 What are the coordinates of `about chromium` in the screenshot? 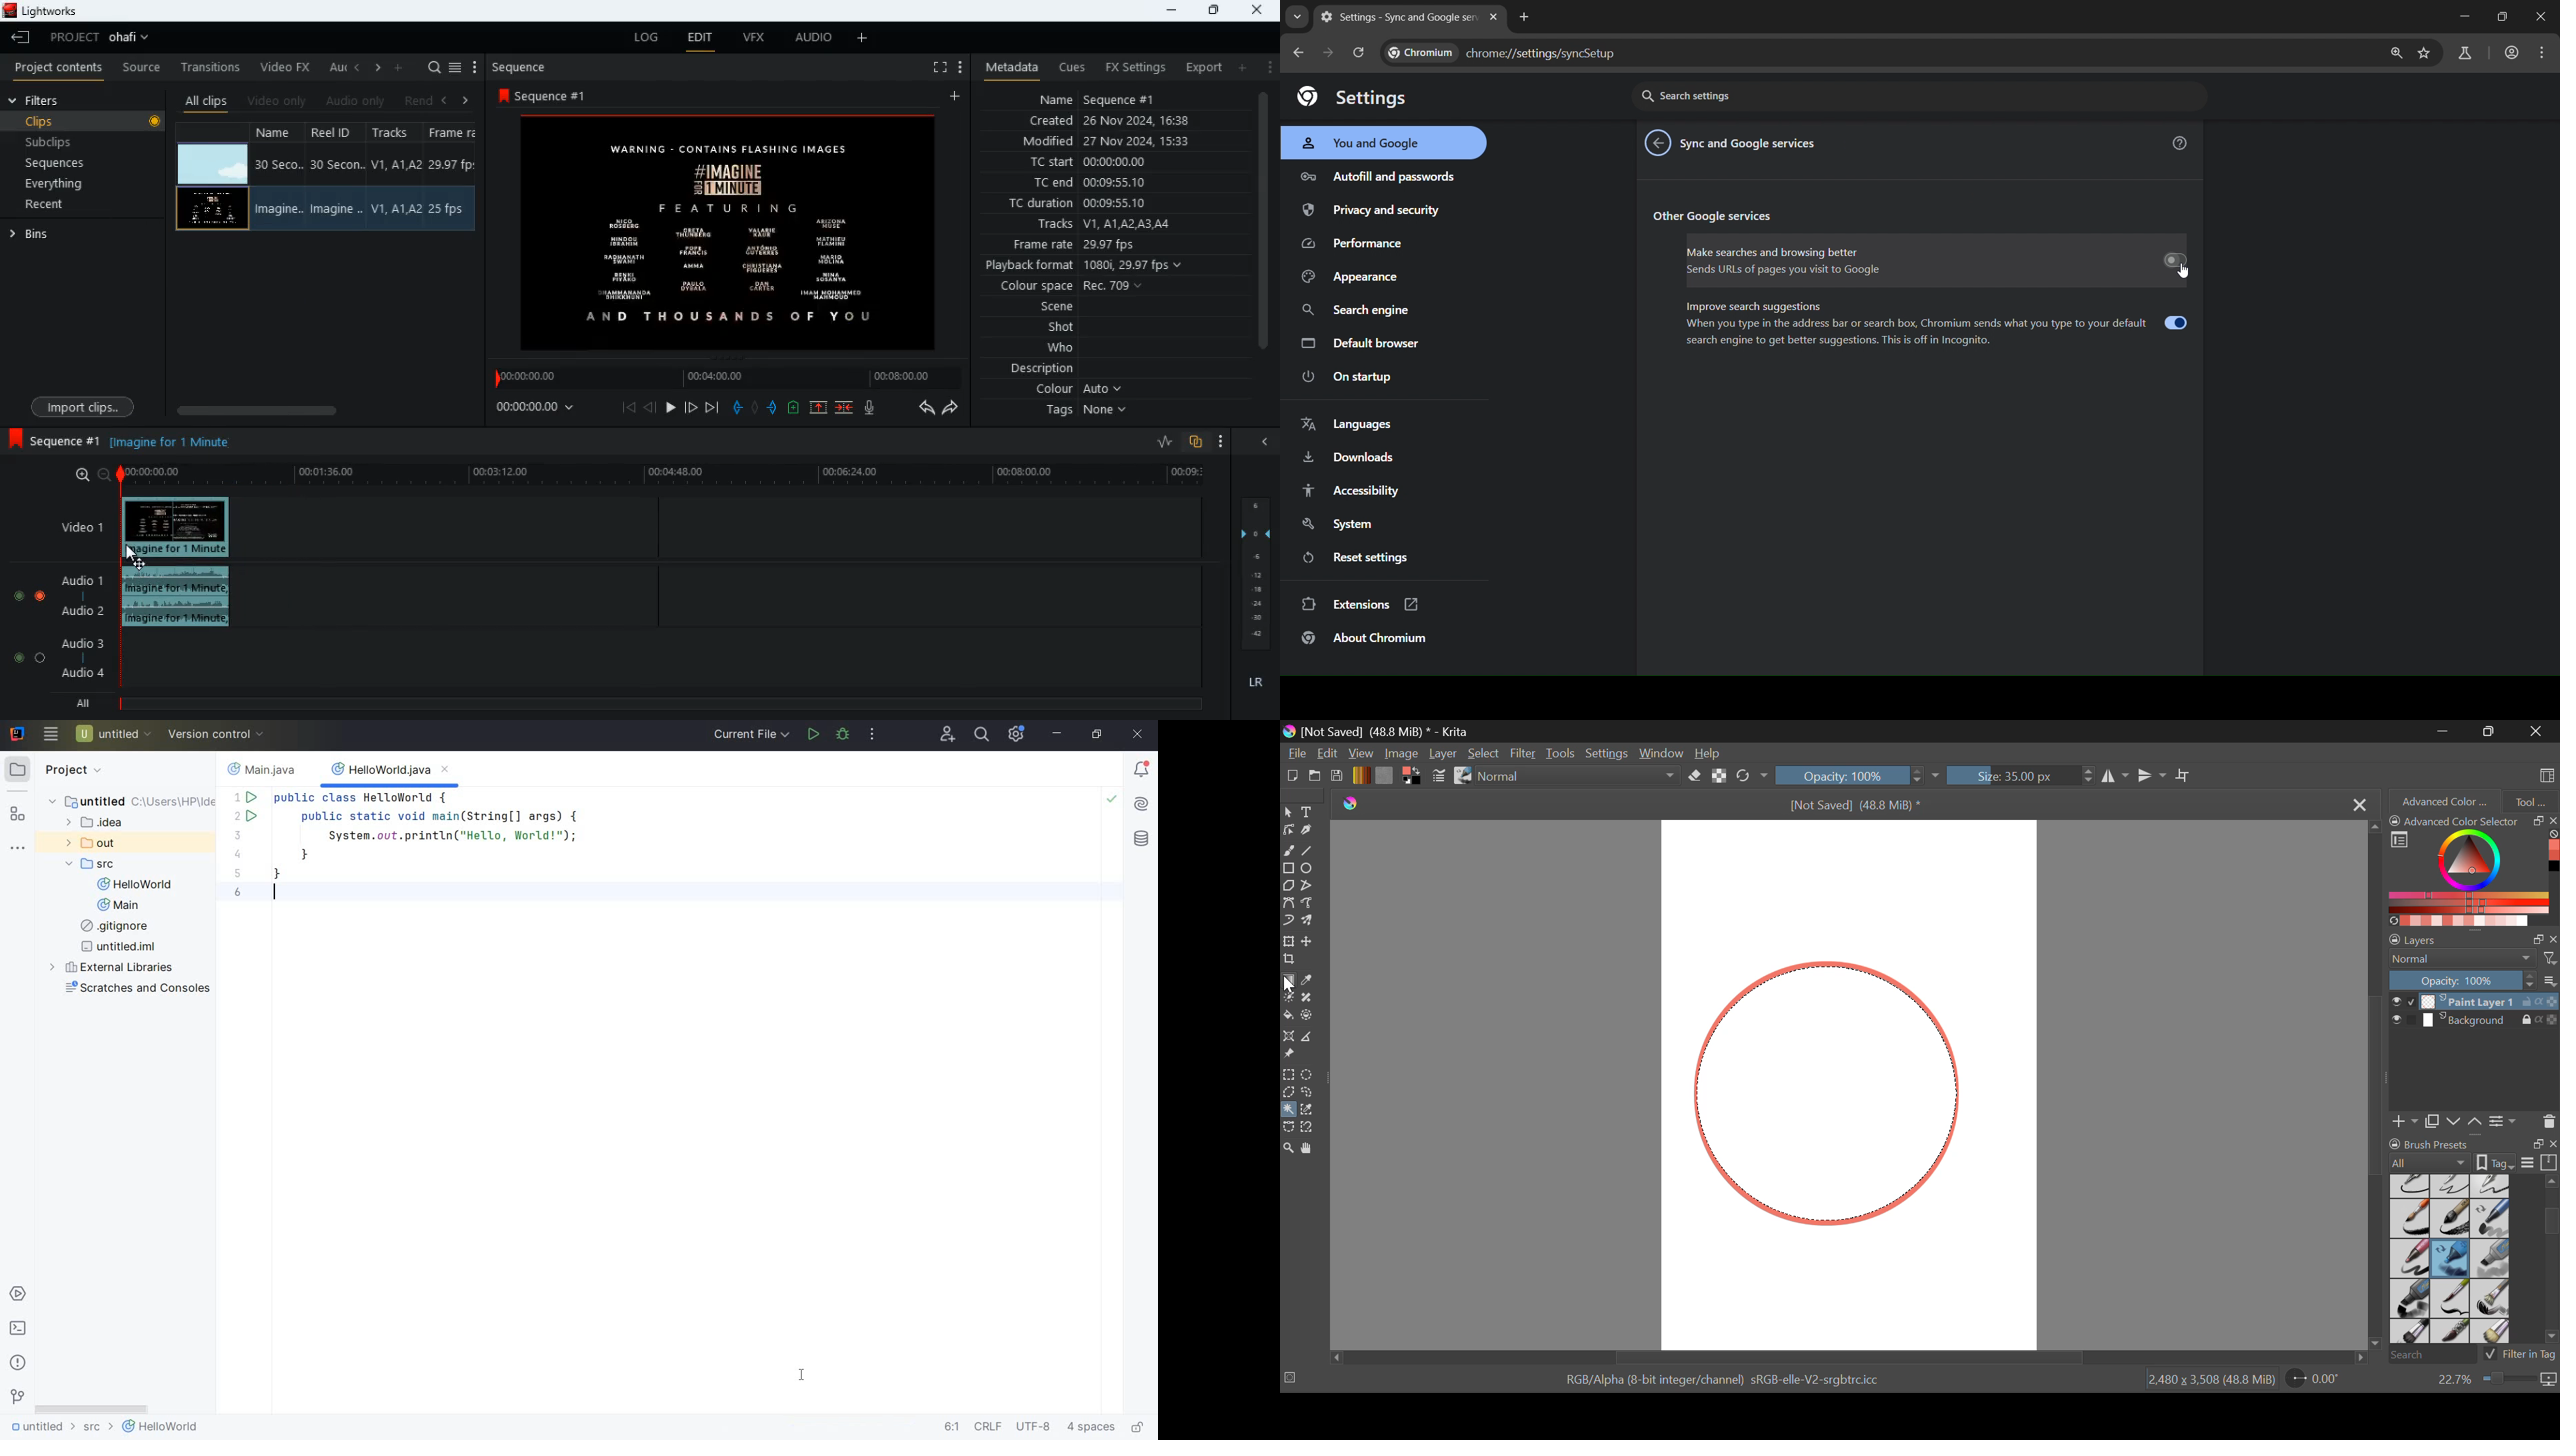 It's located at (1373, 637).